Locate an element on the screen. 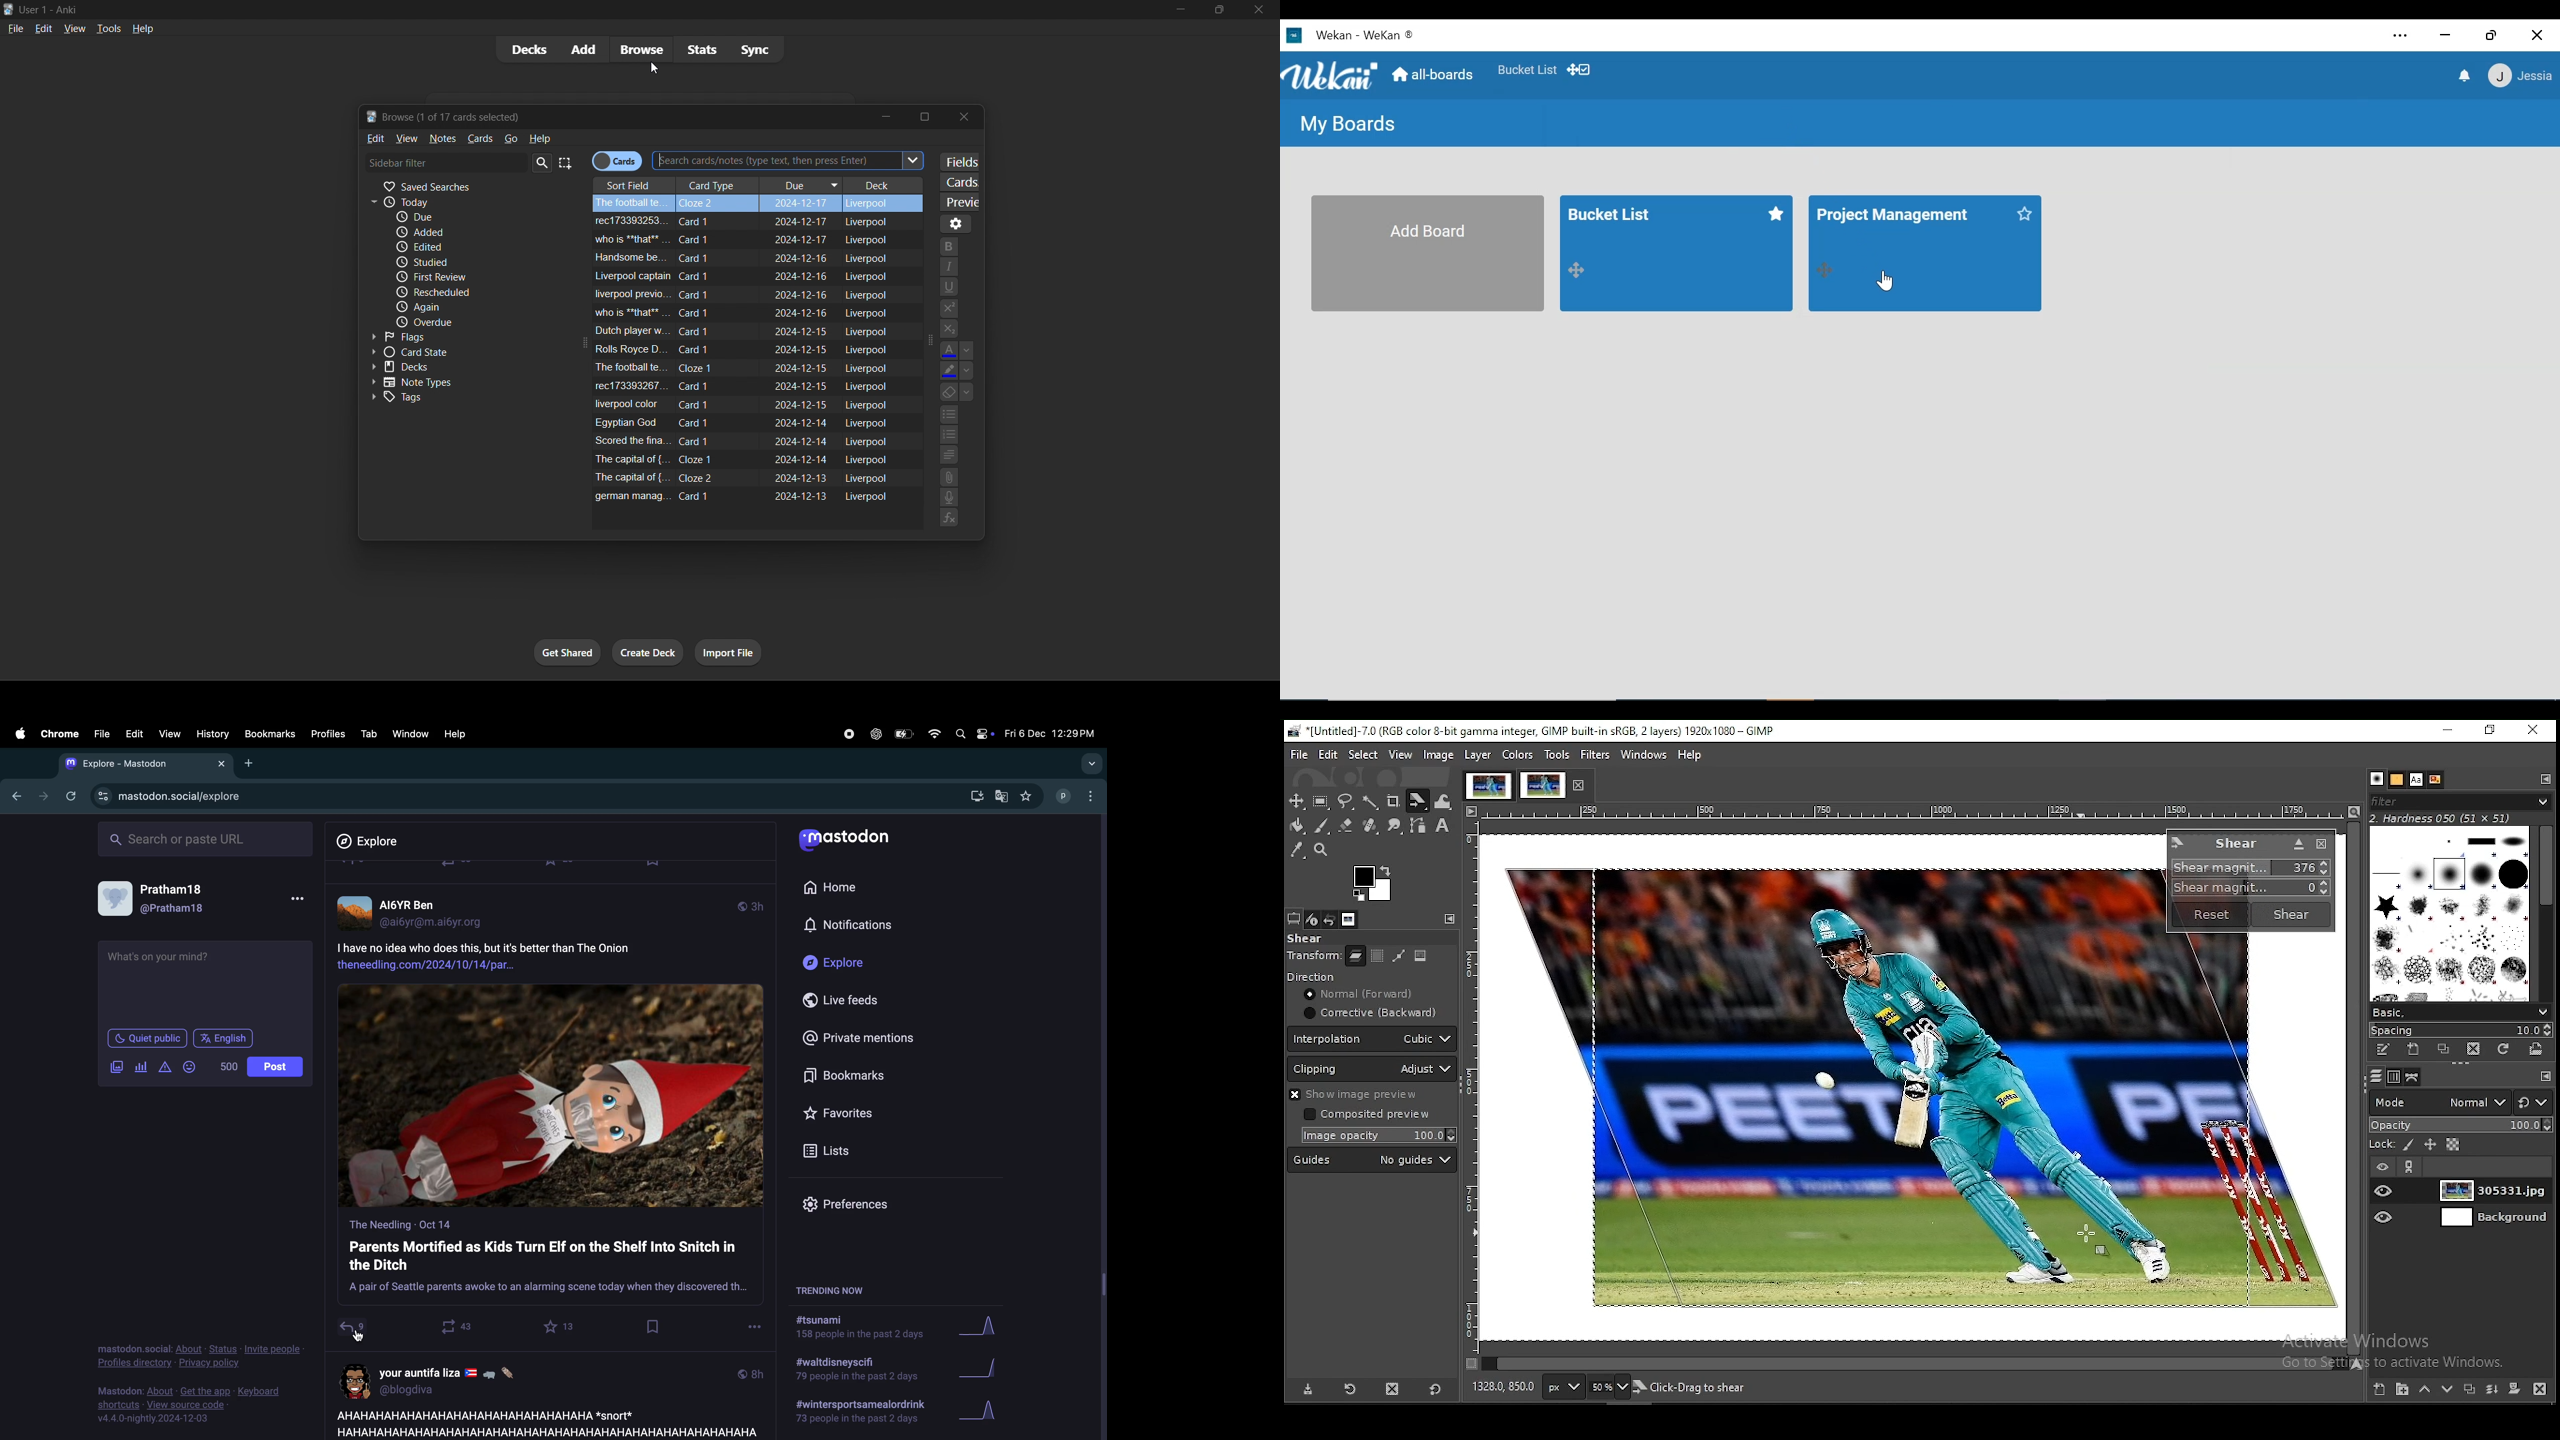 This screenshot has height=1456, width=2576. edit is located at coordinates (44, 29).